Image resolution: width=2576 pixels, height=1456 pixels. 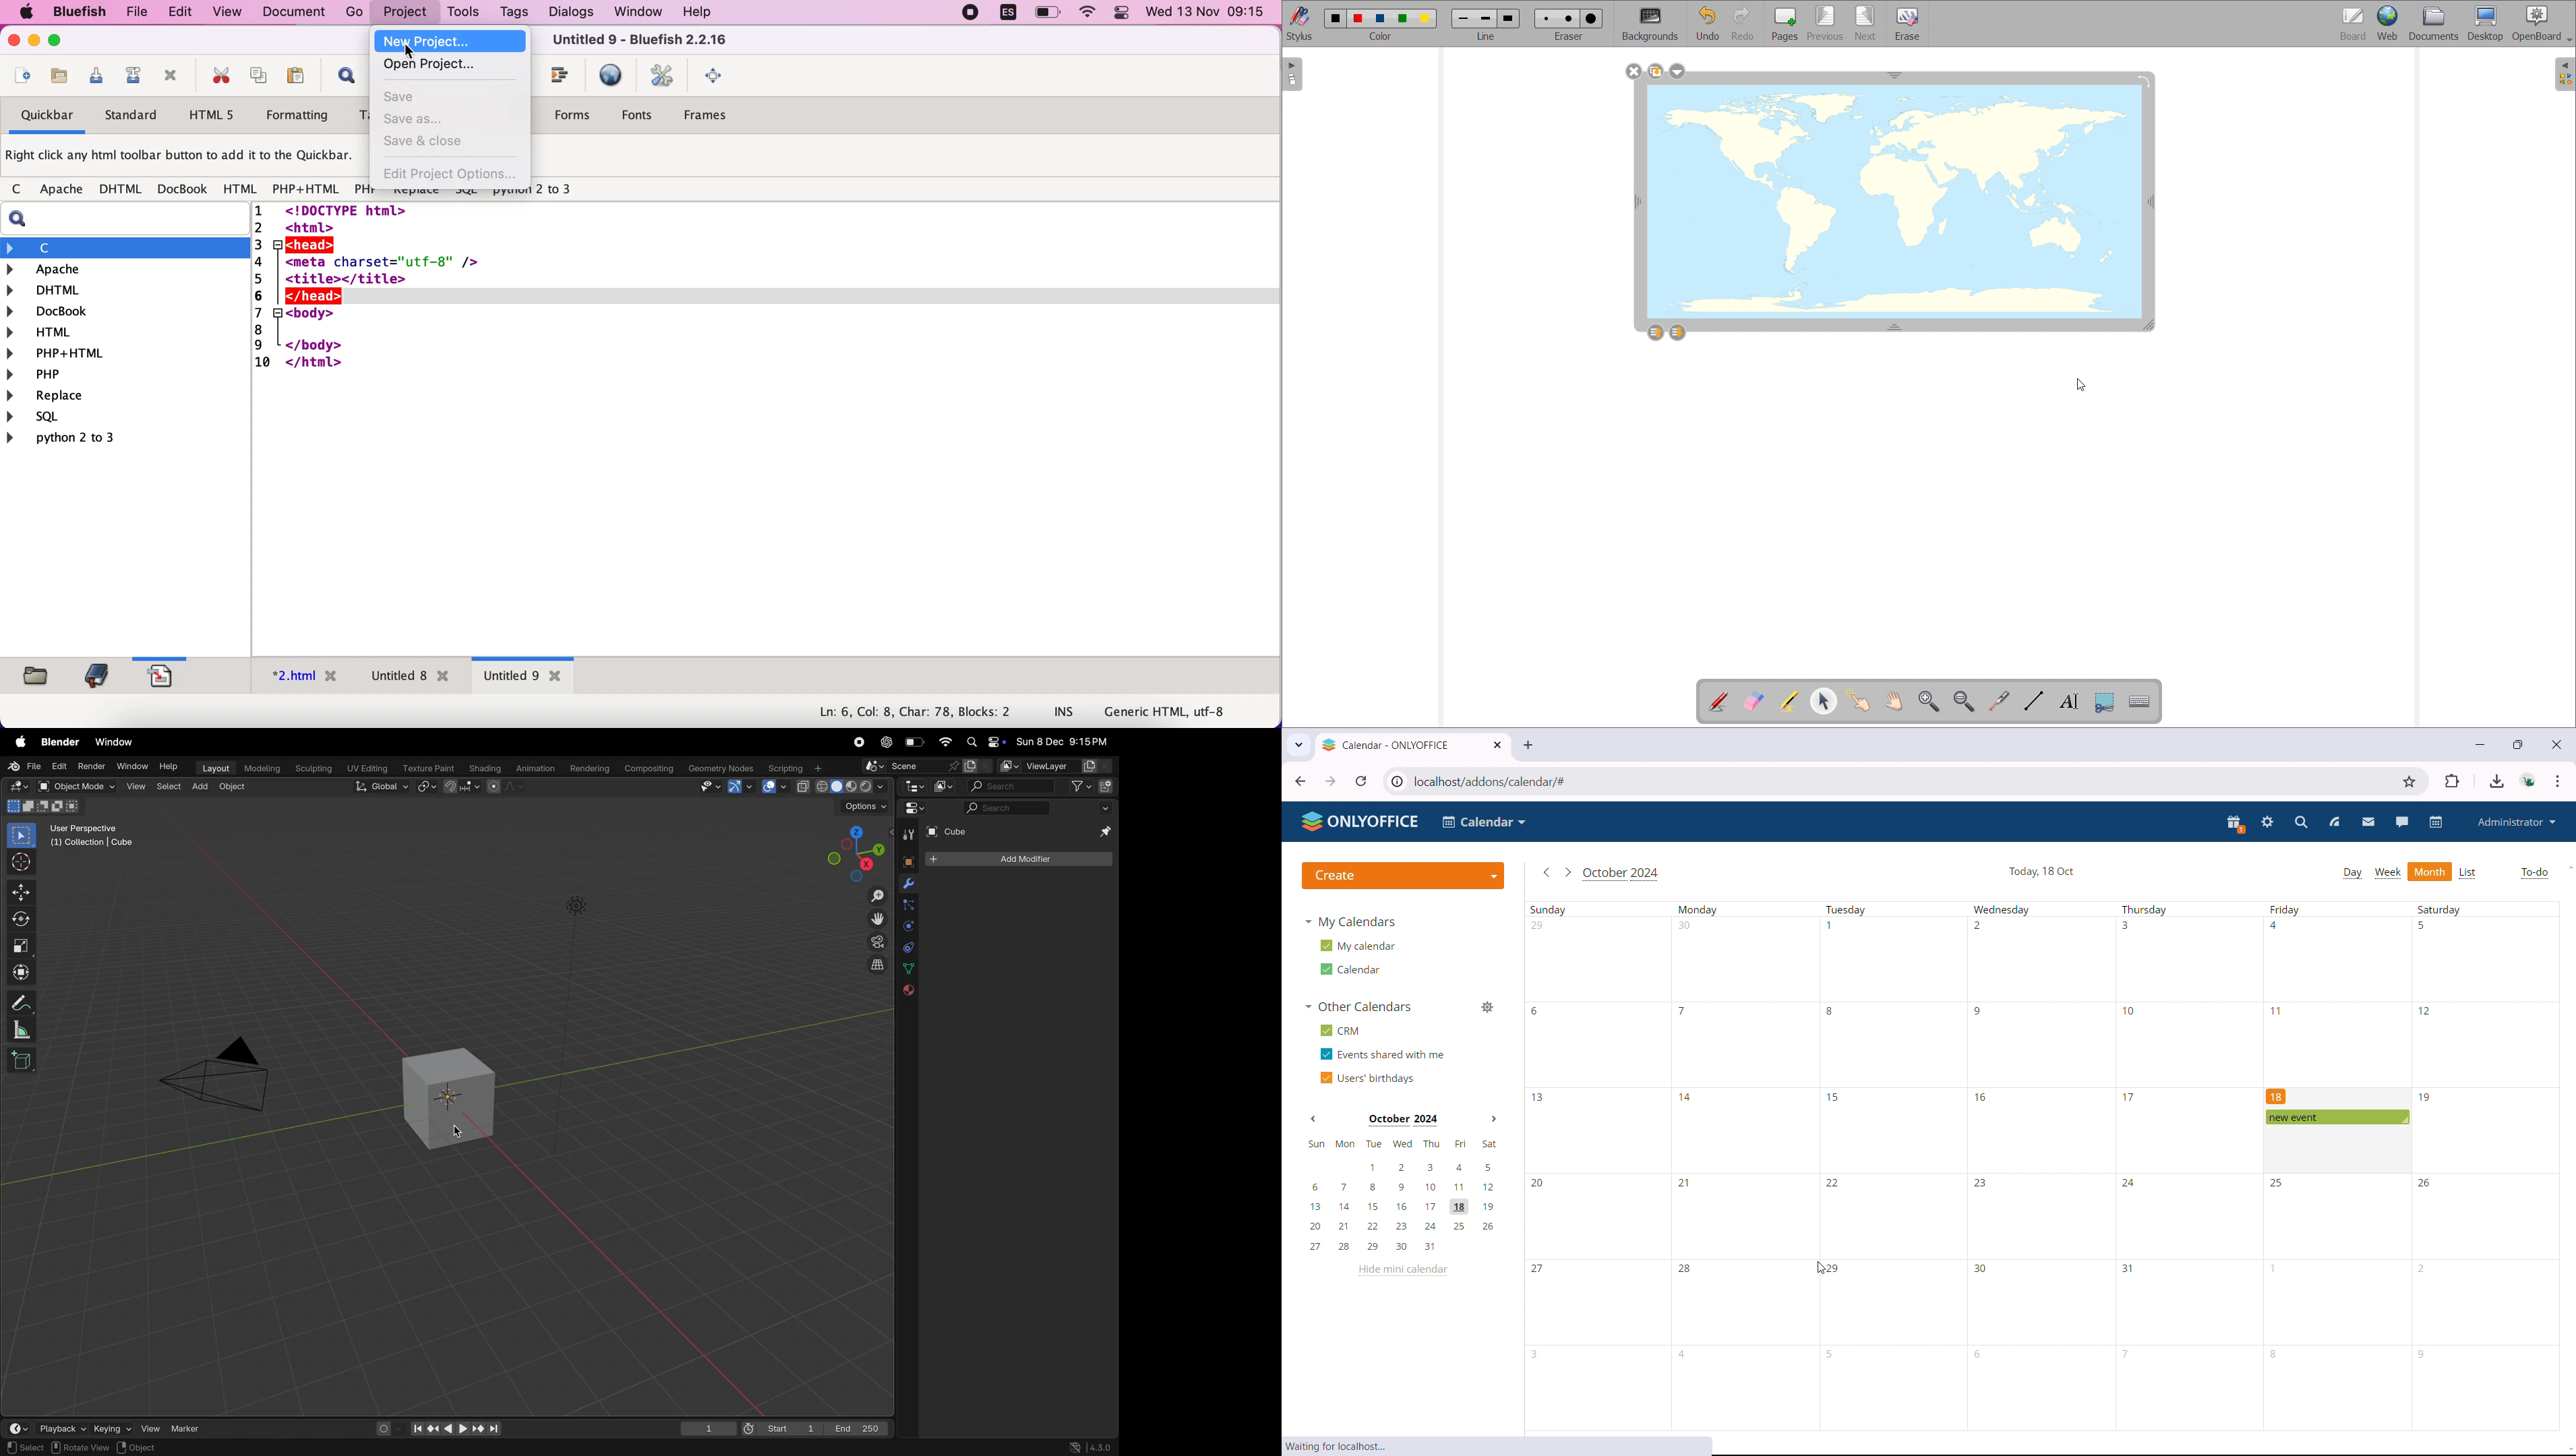 I want to click on editor type, so click(x=18, y=787).